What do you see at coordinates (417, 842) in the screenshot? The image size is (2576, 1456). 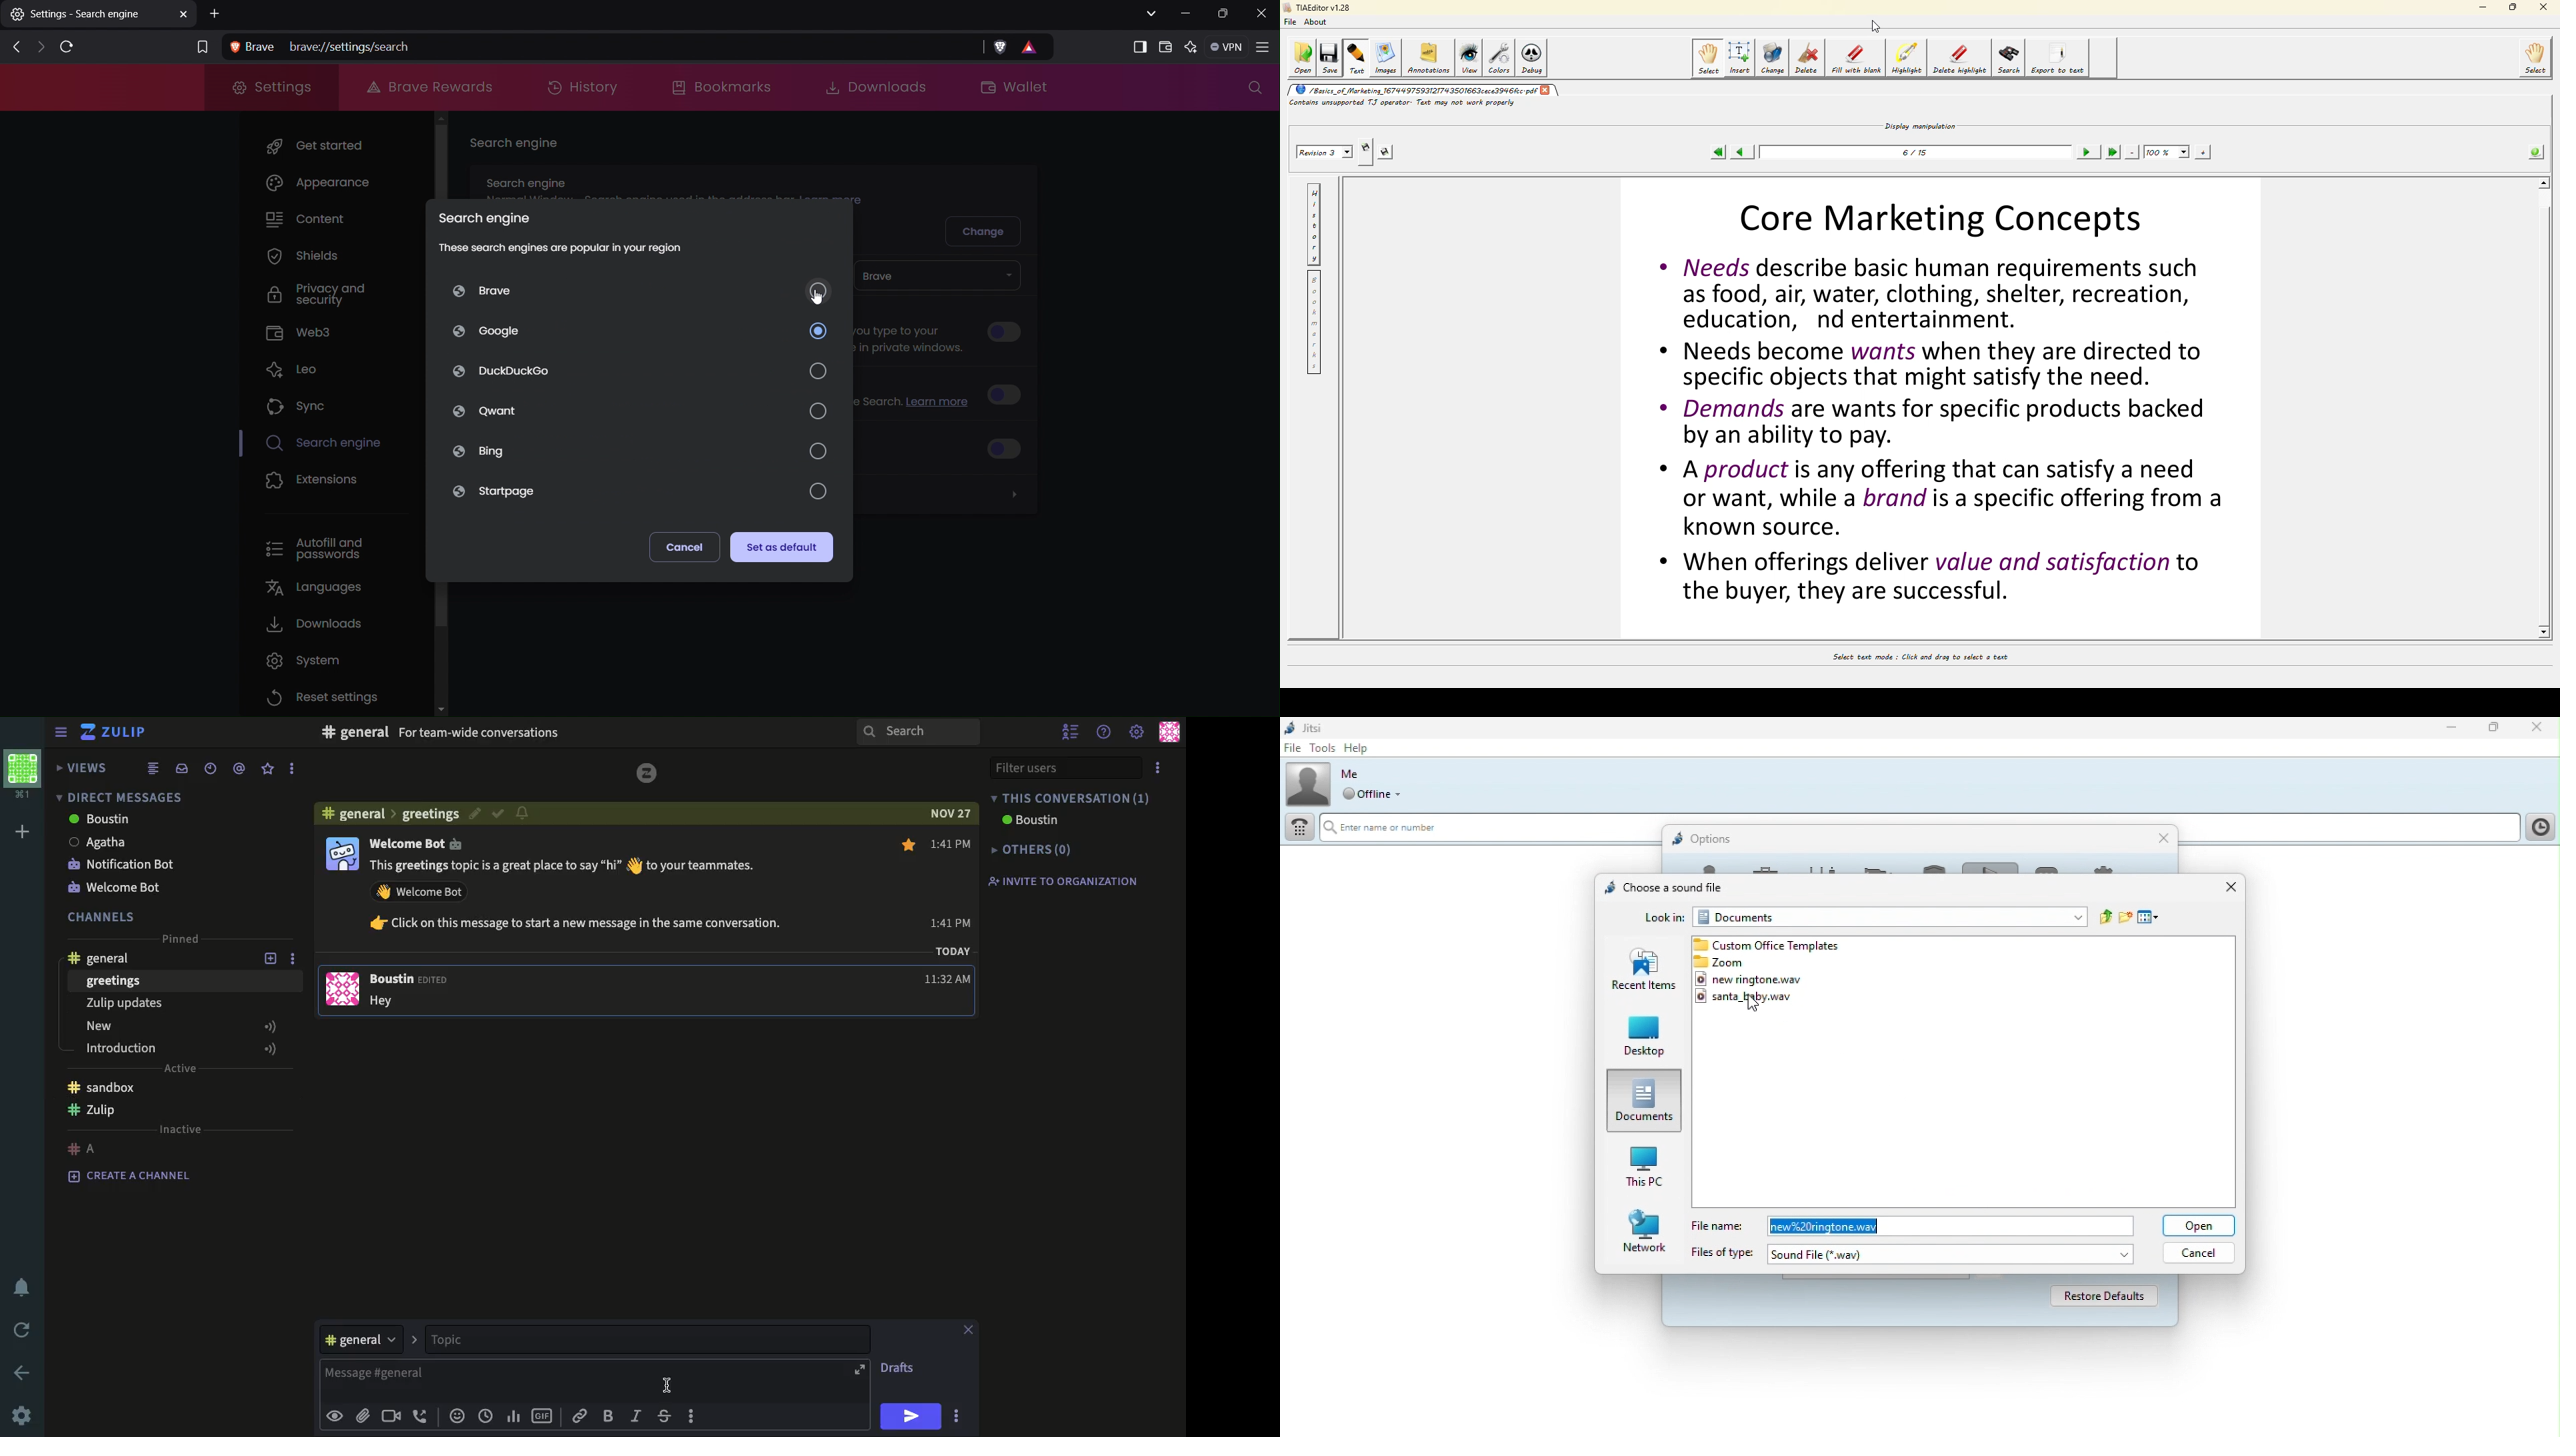 I see `Welcome Bot` at bounding box center [417, 842].